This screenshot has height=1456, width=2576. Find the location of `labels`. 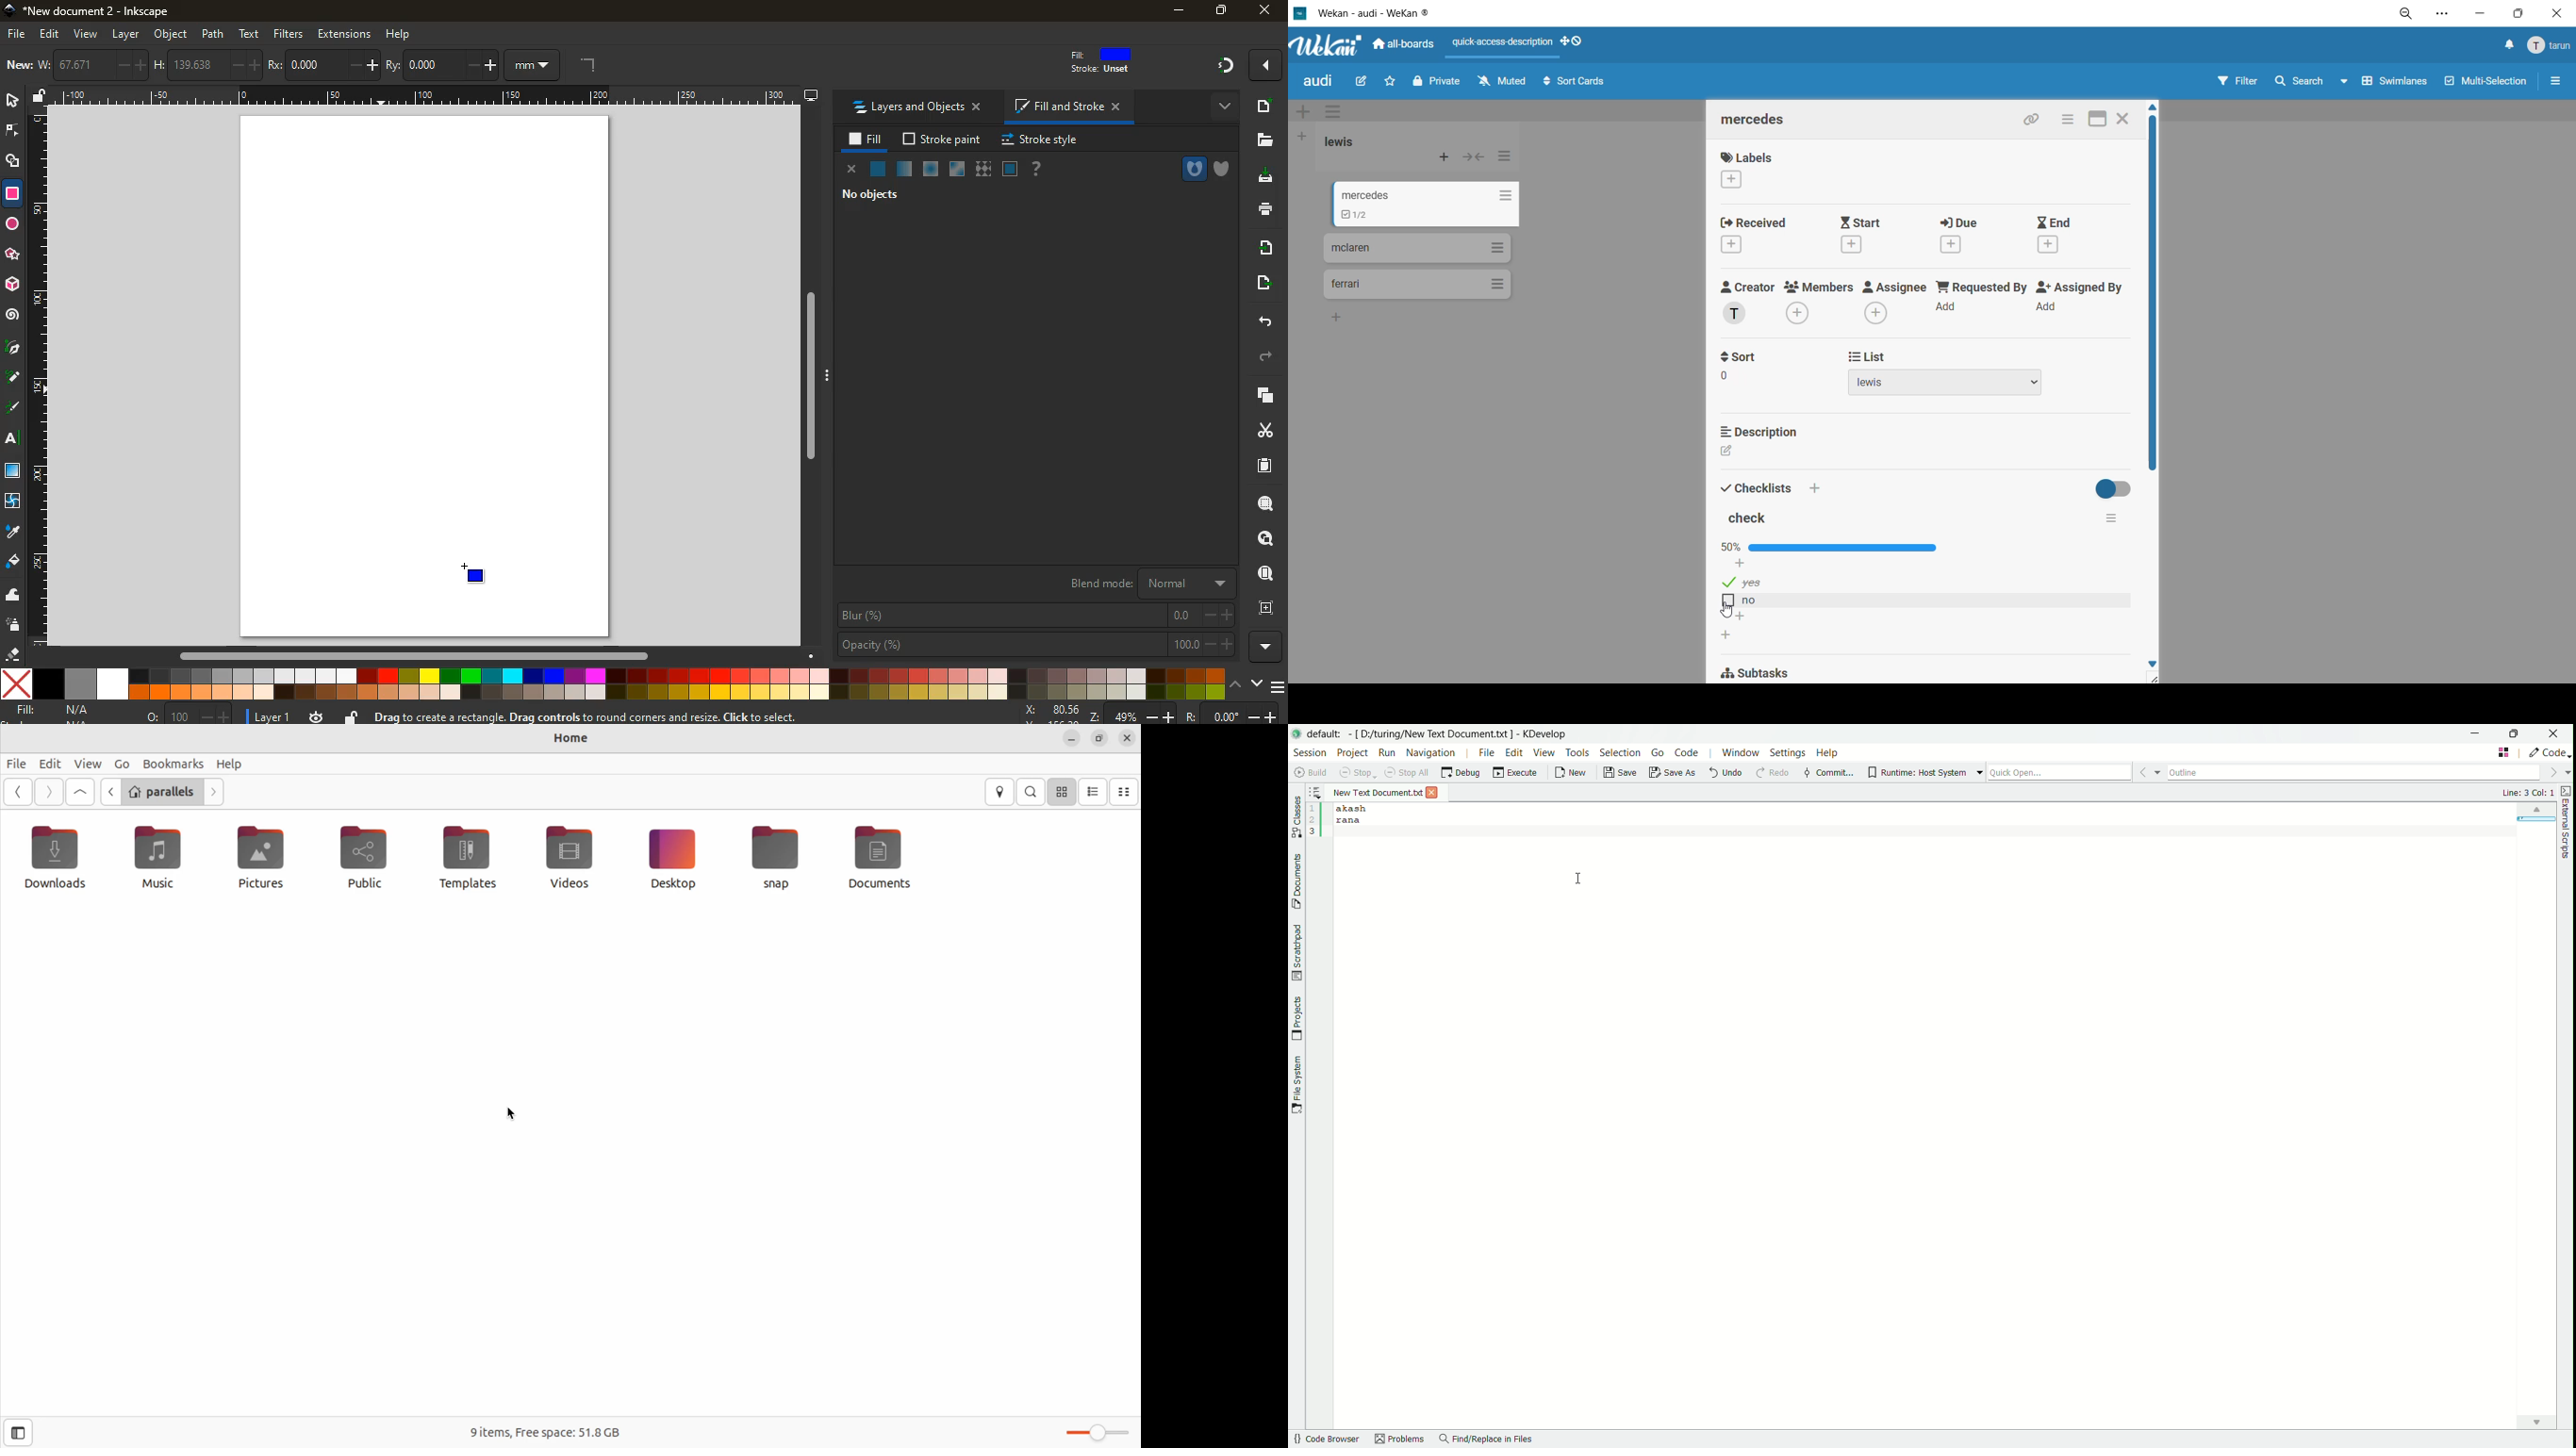

labels is located at coordinates (1758, 168).